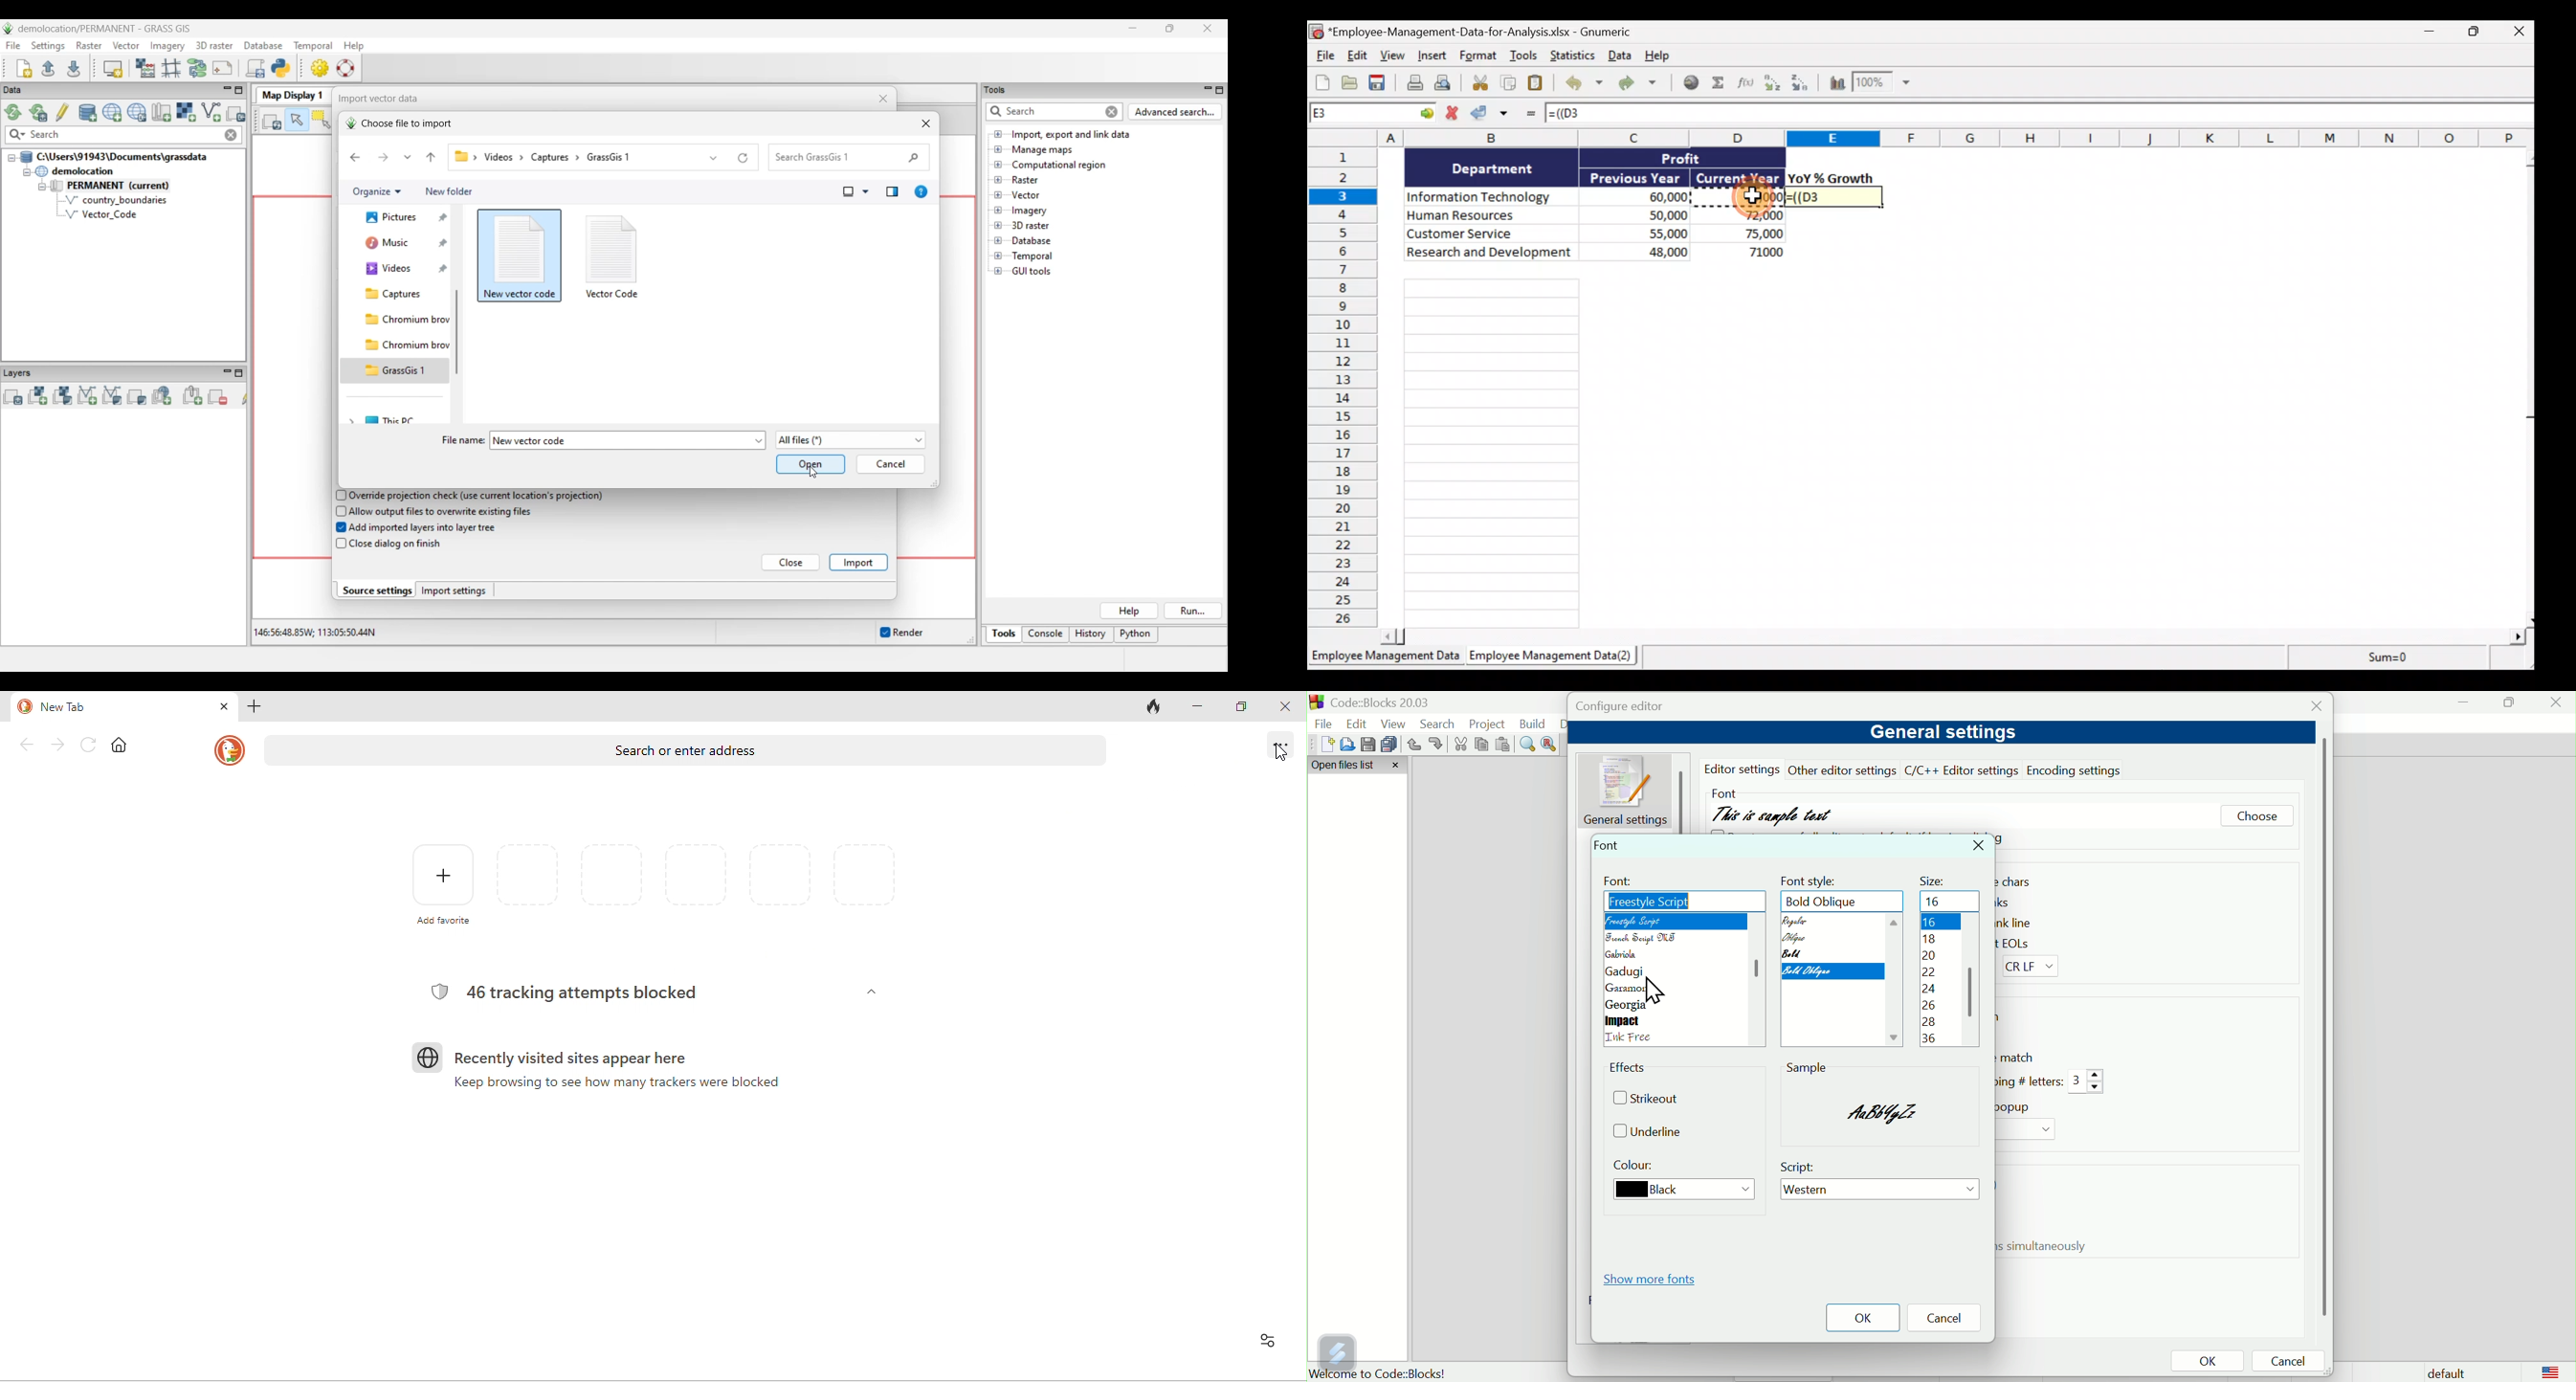 The width and height of the screenshot is (2576, 1400). Describe the element at coordinates (1811, 879) in the screenshot. I see `font style` at that location.